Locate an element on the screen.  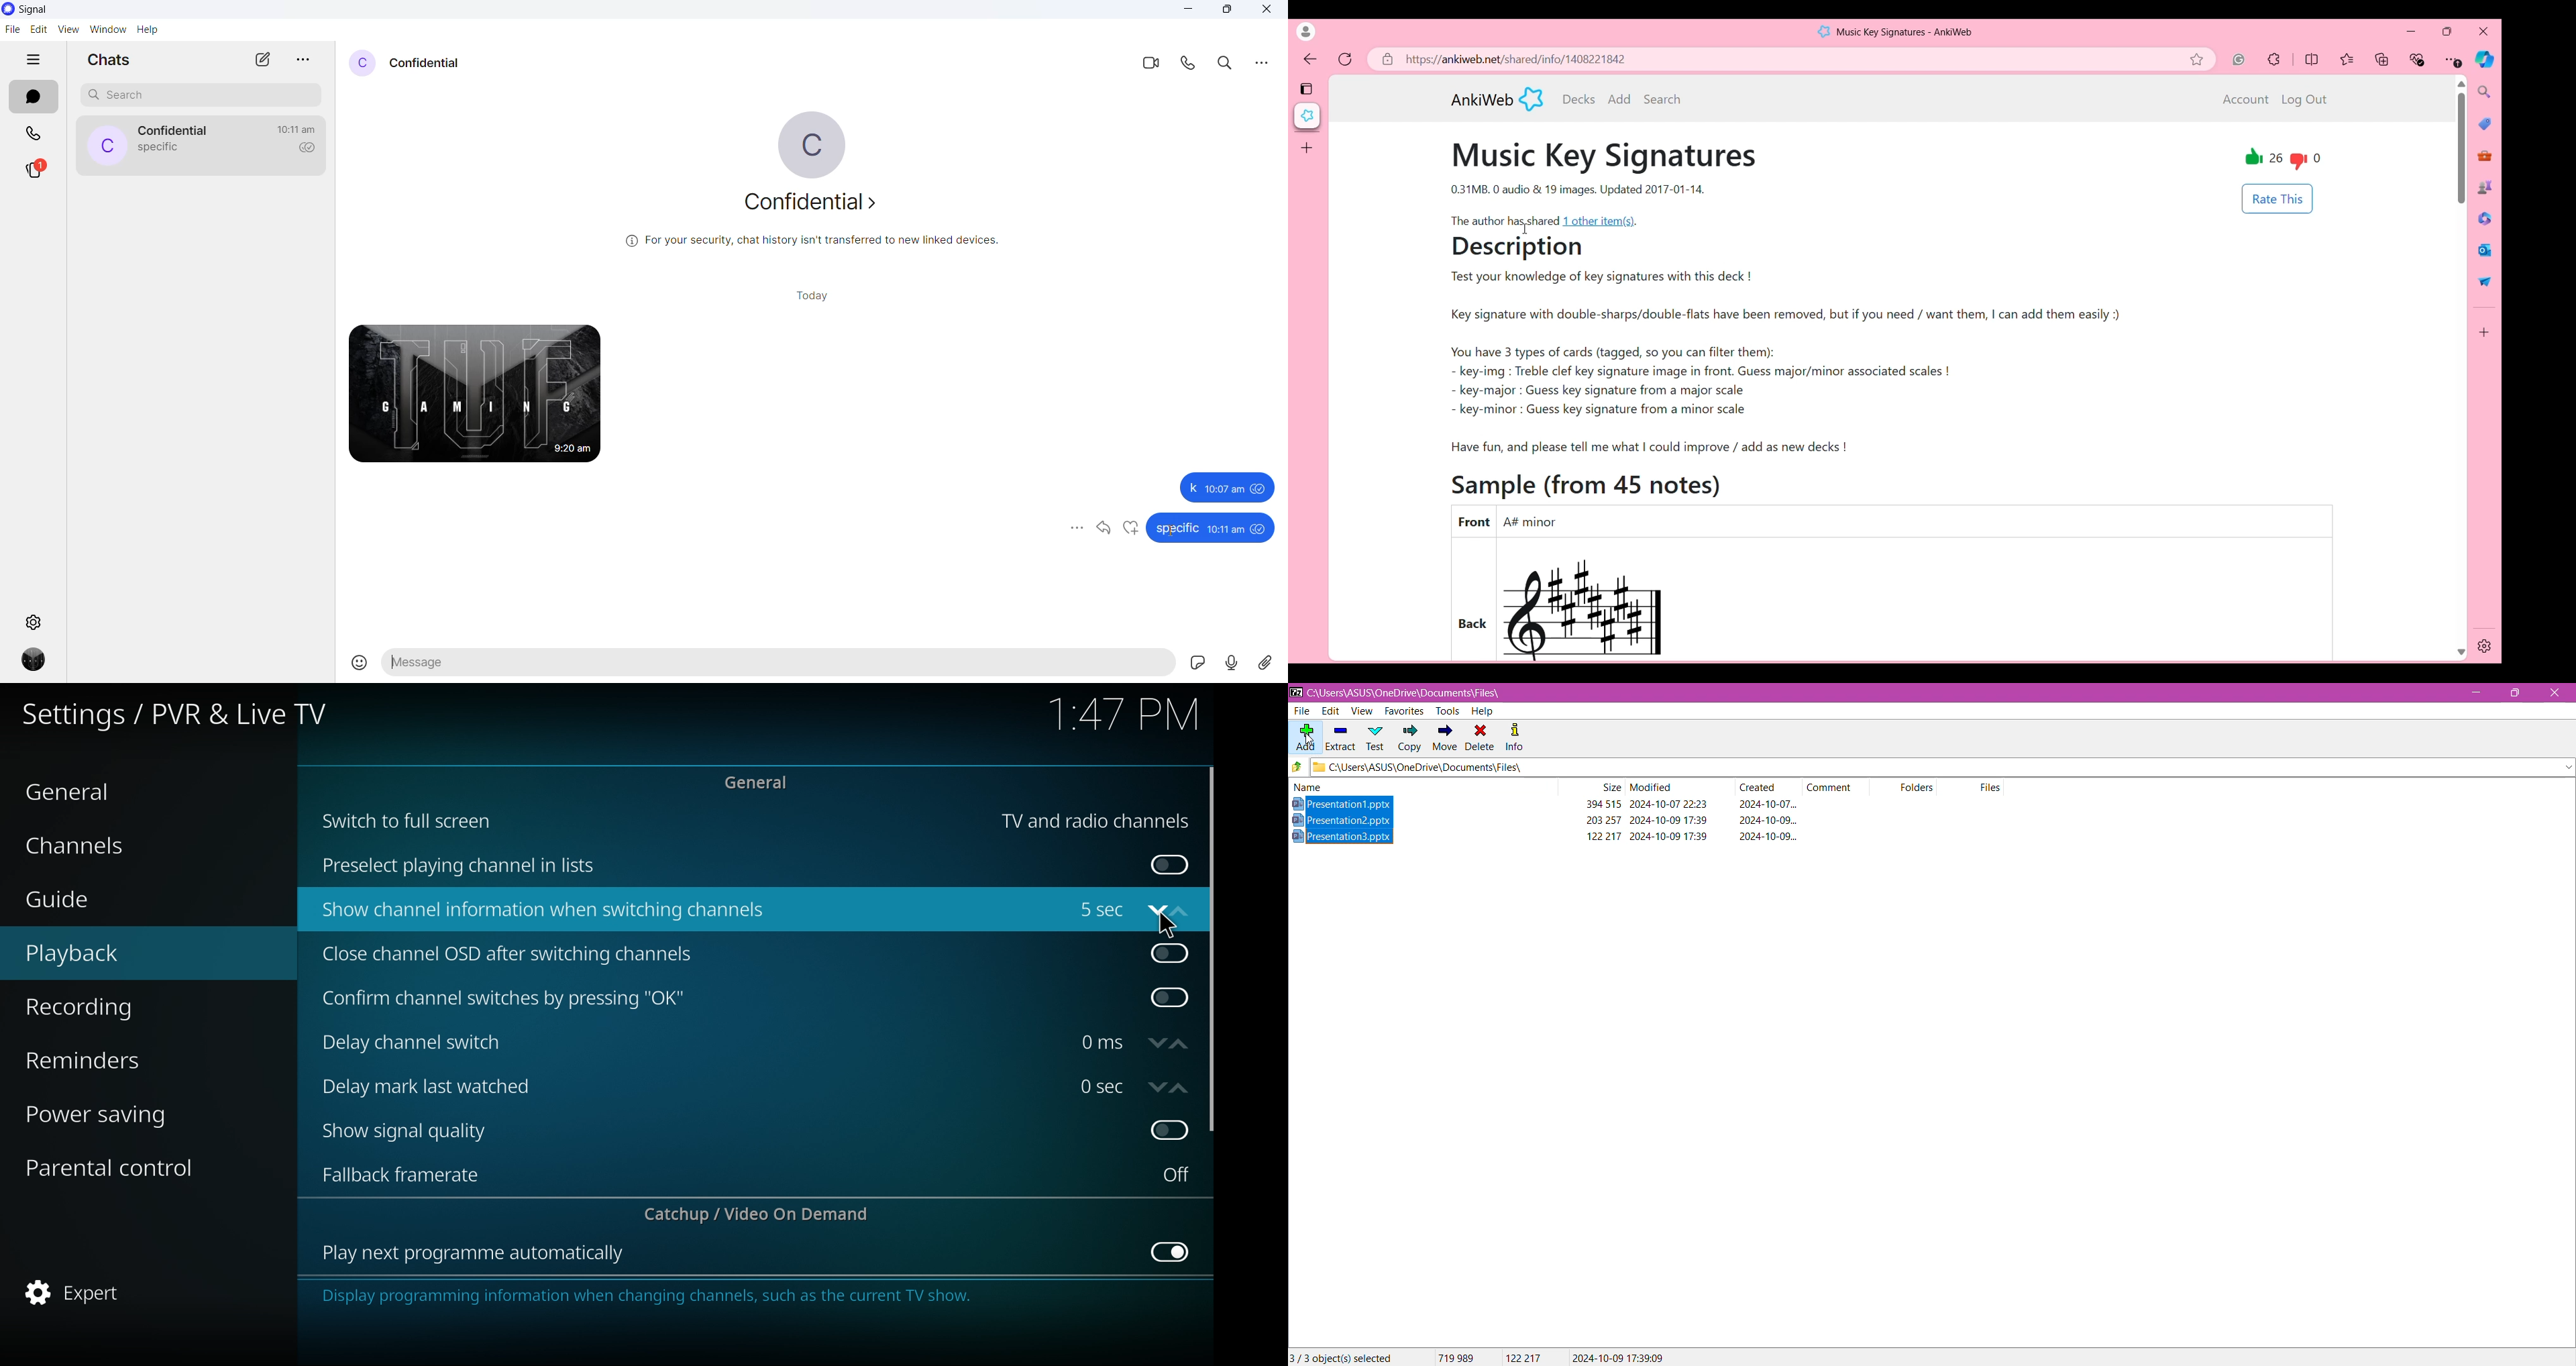
time is located at coordinates (1102, 1086).